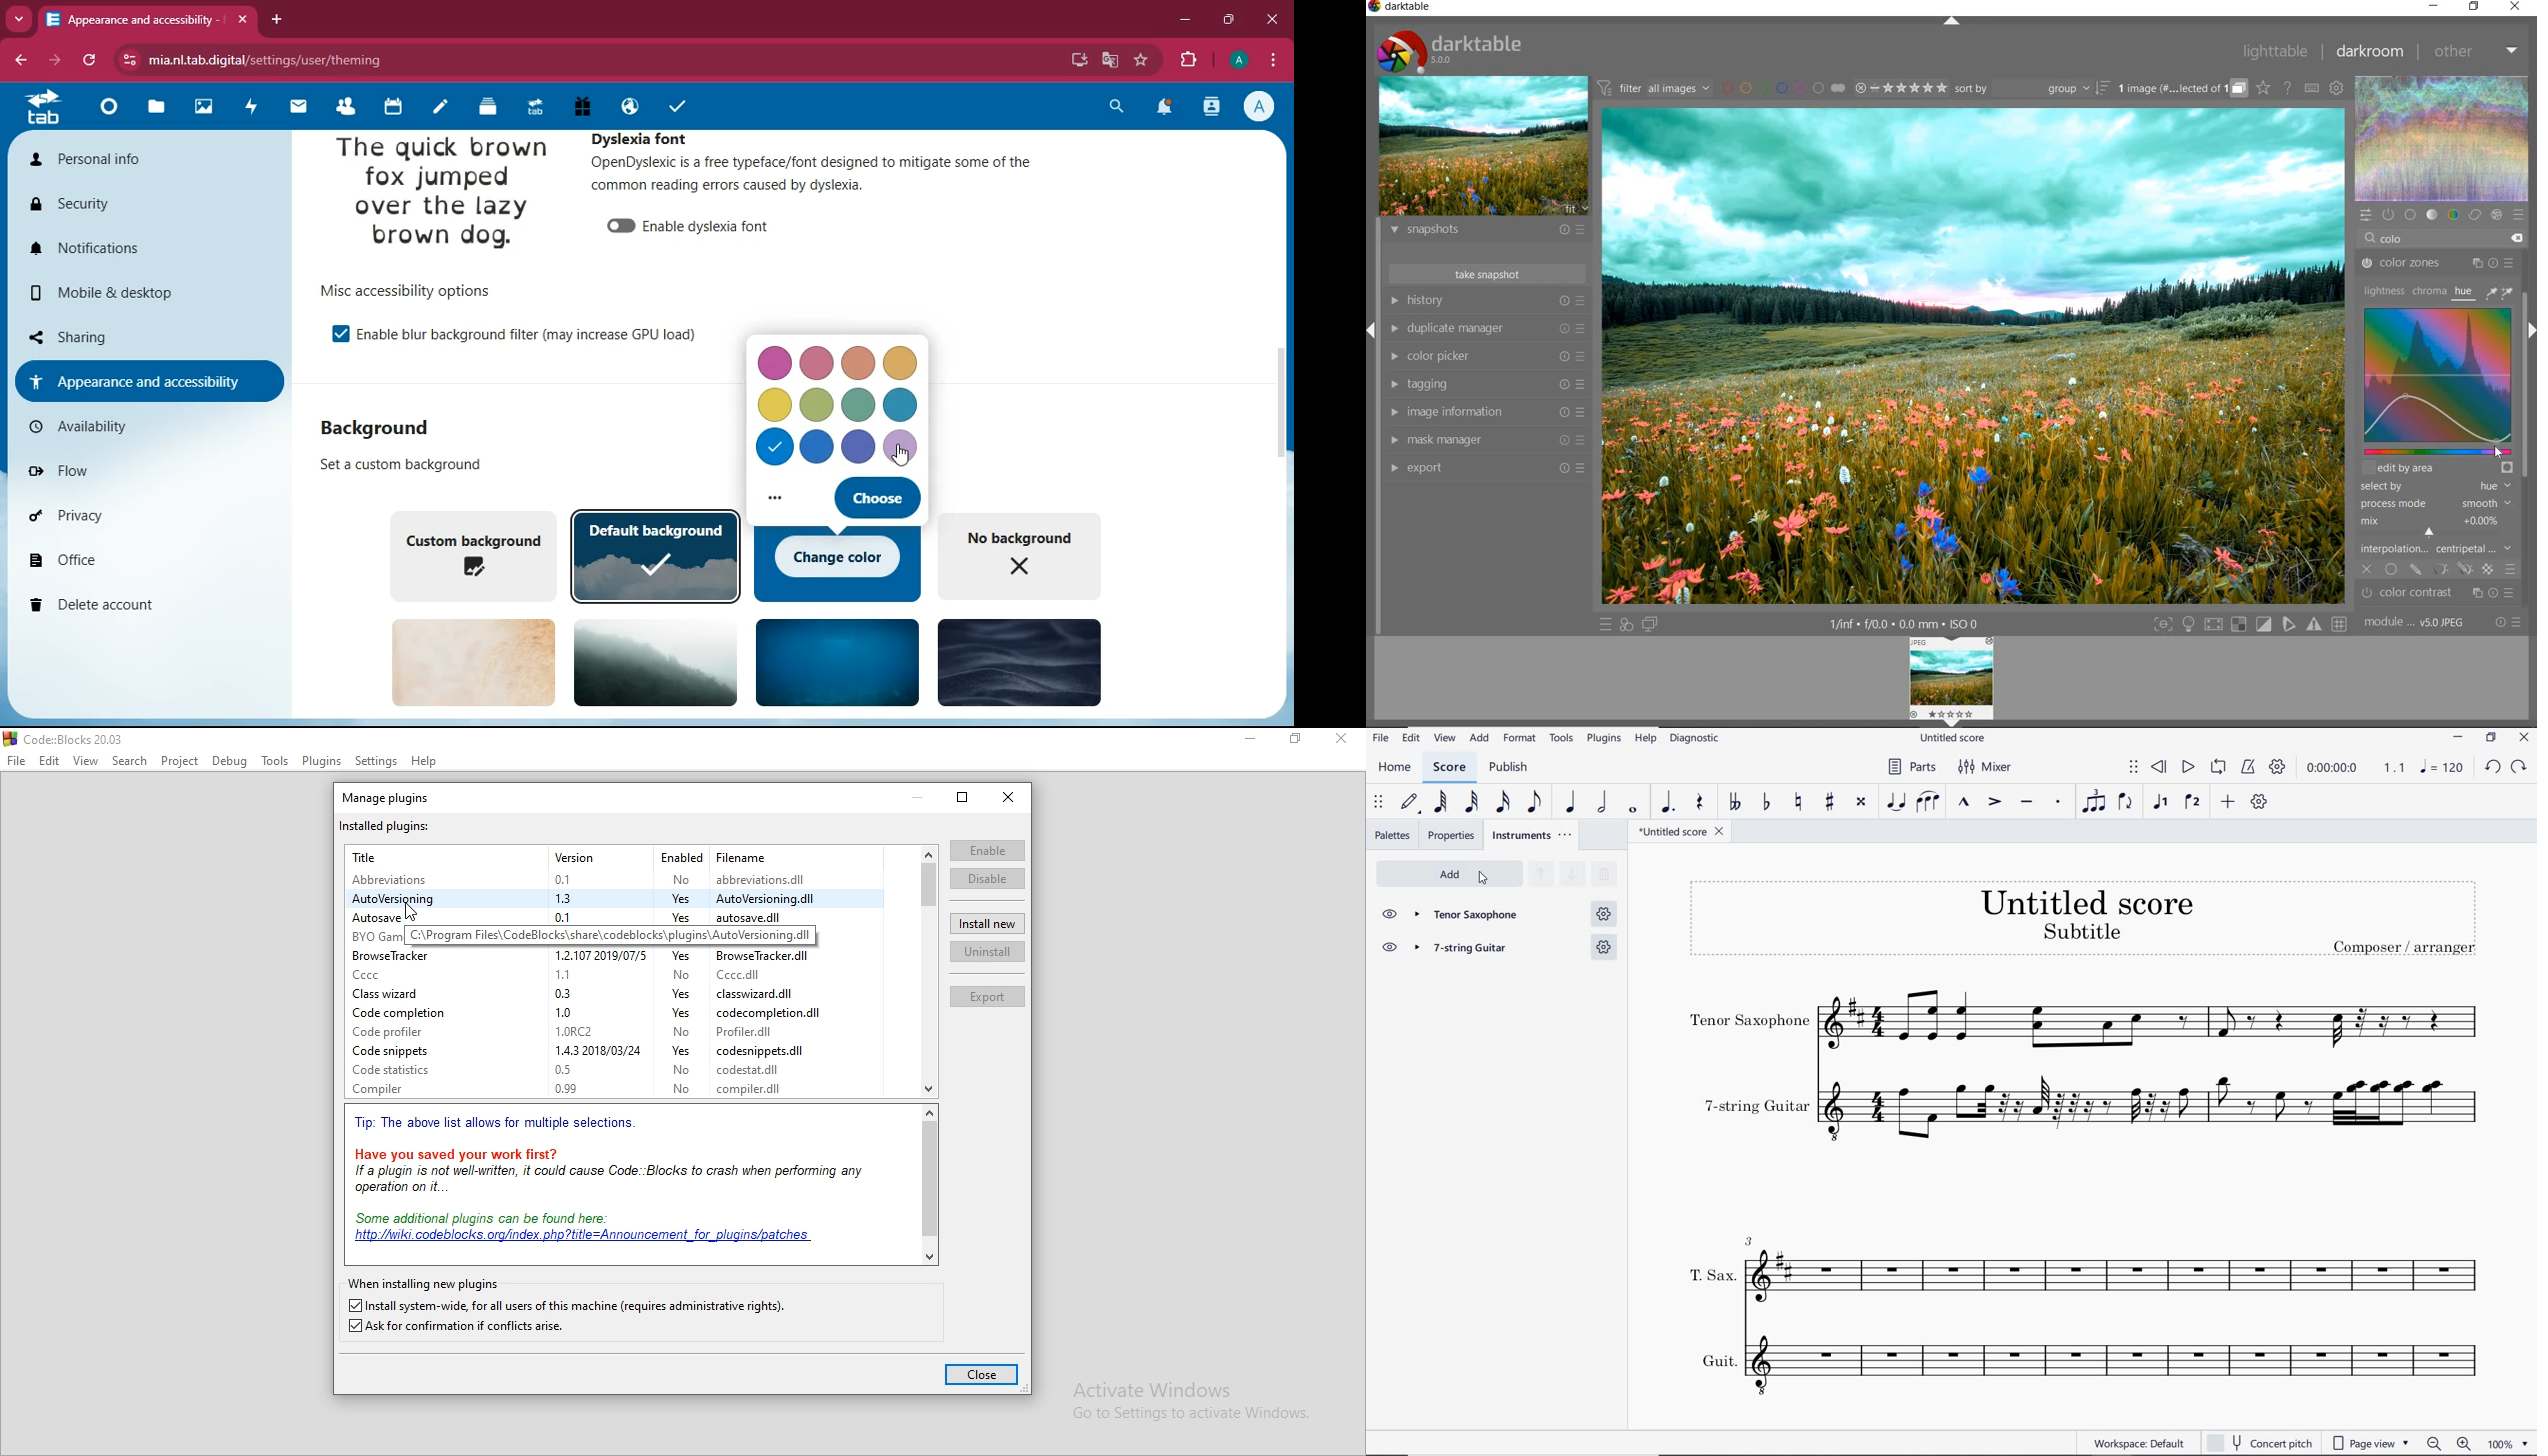 The width and height of the screenshot is (2548, 1456). Describe the element at coordinates (571, 896) in the screenshot. I see `1.3` at that location.